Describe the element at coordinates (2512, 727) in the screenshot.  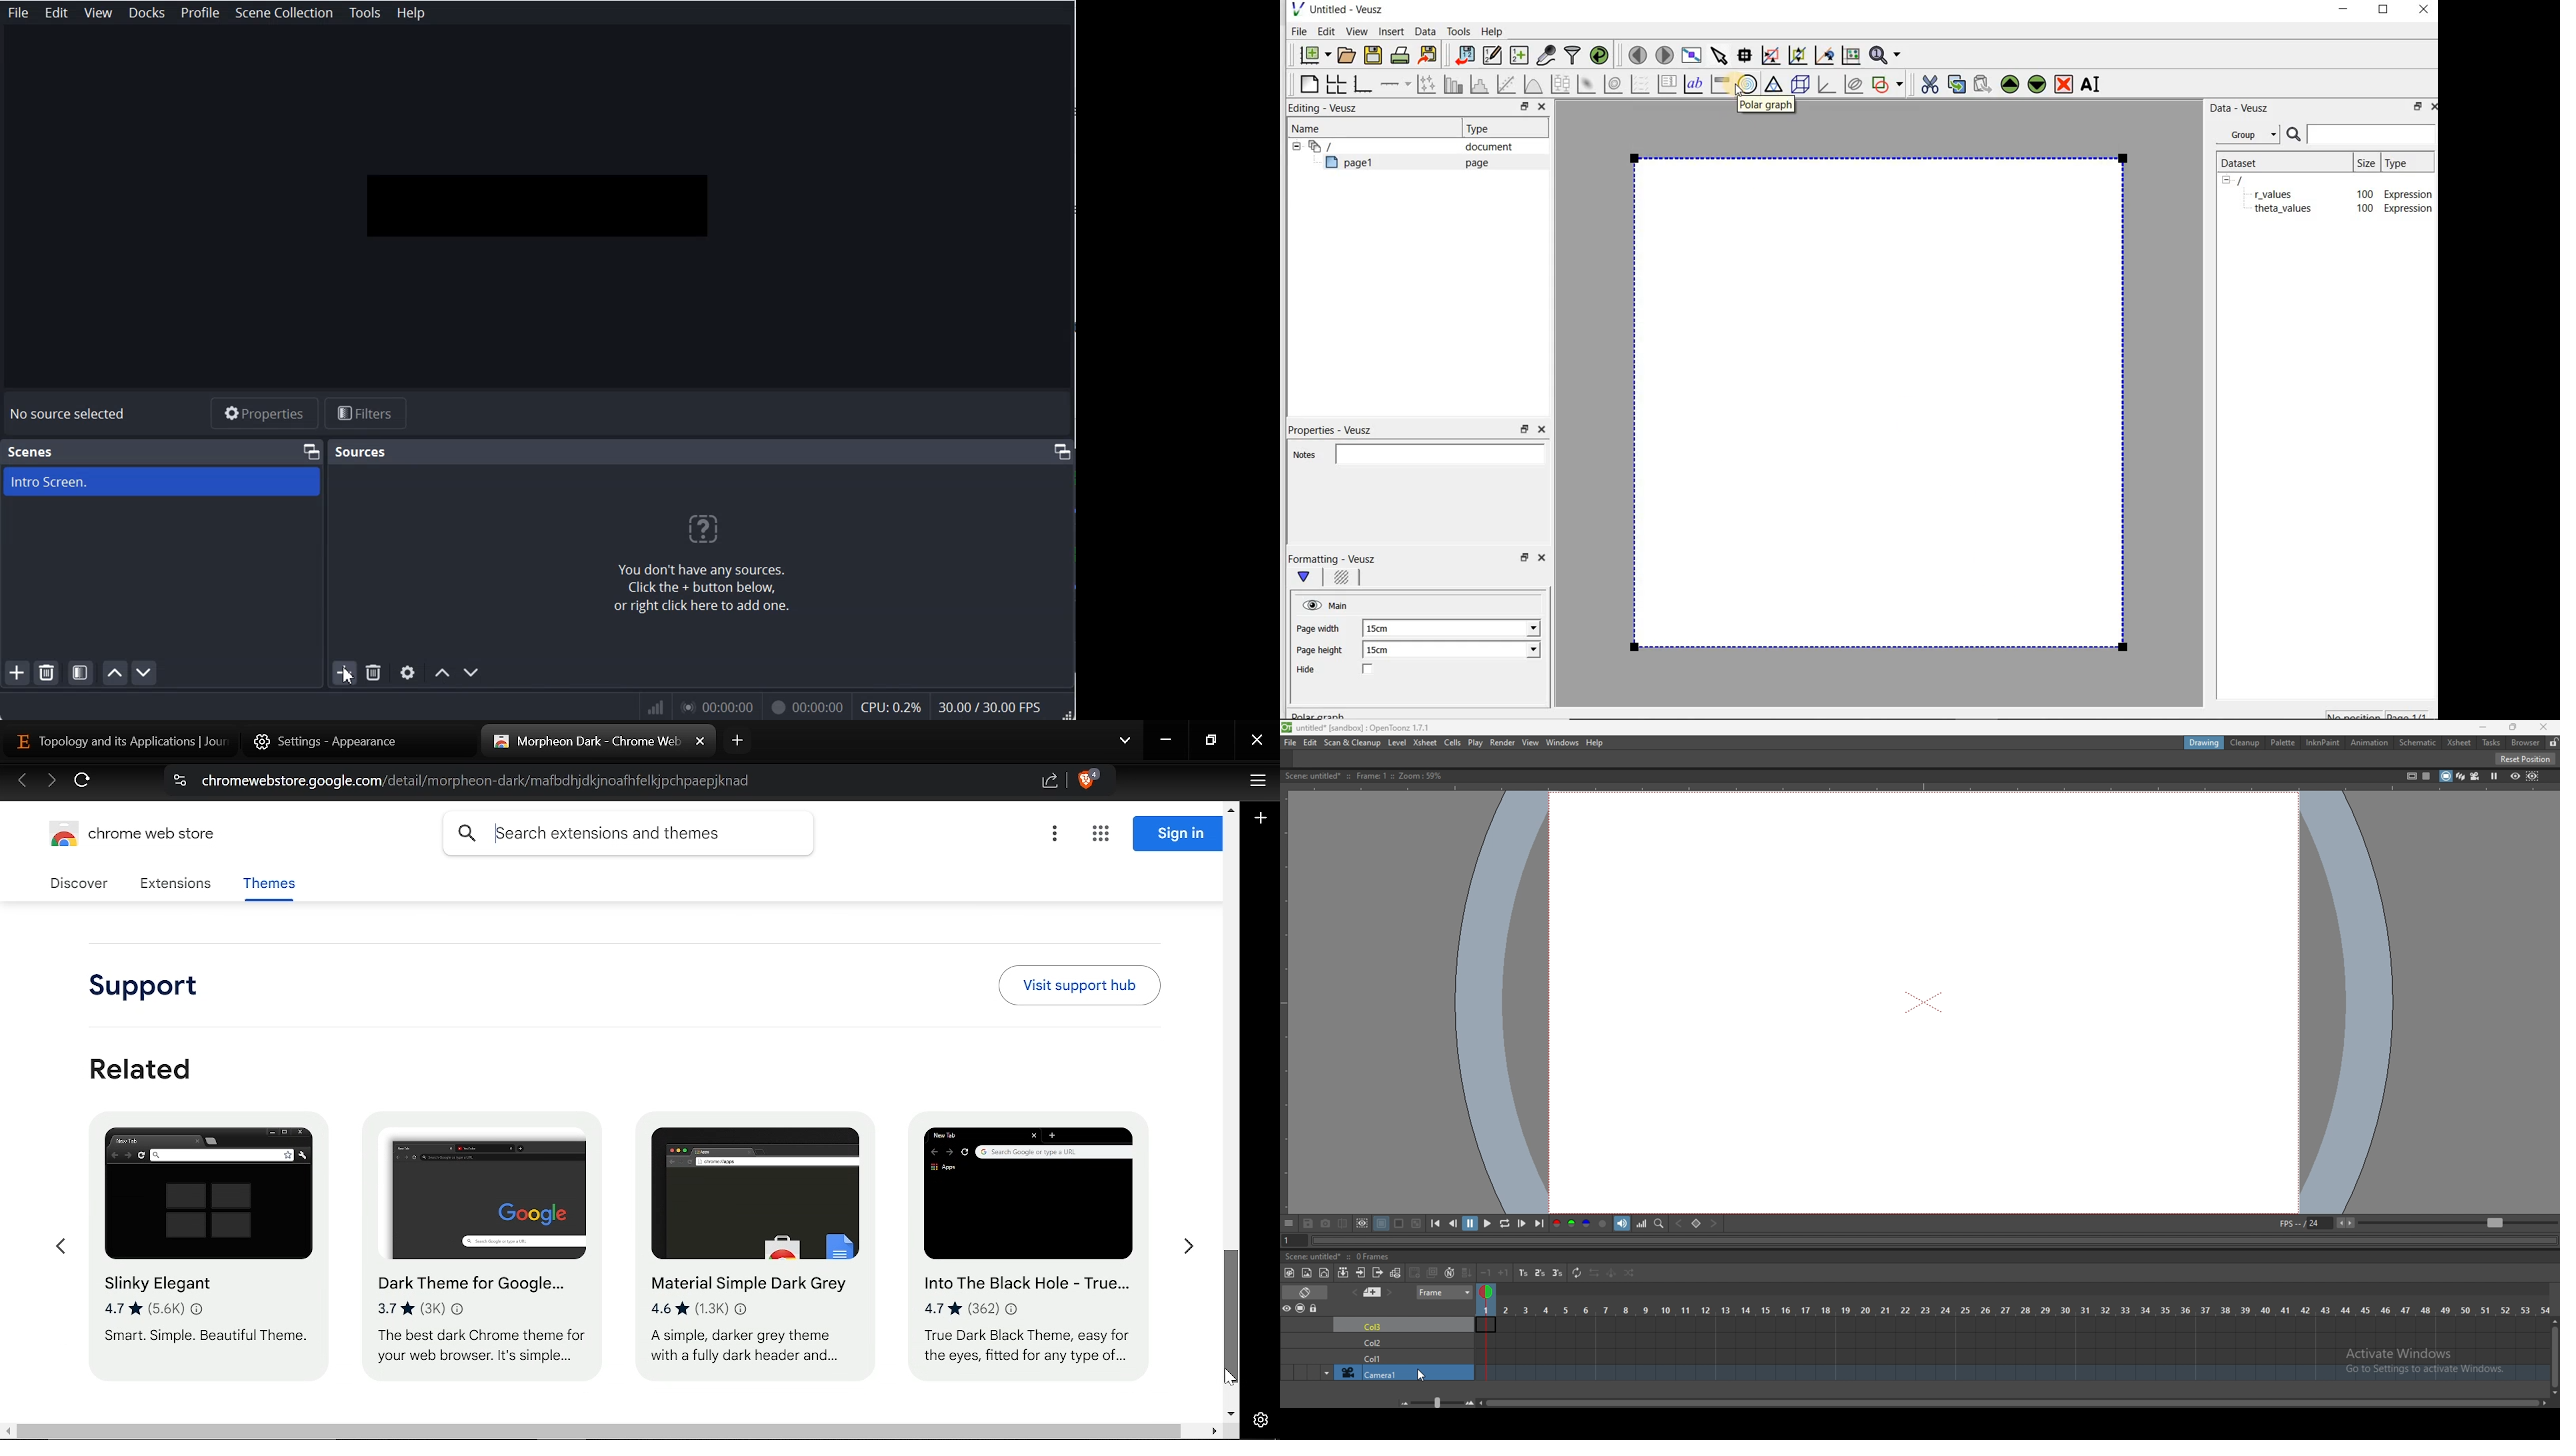
I see `resize` at that location.